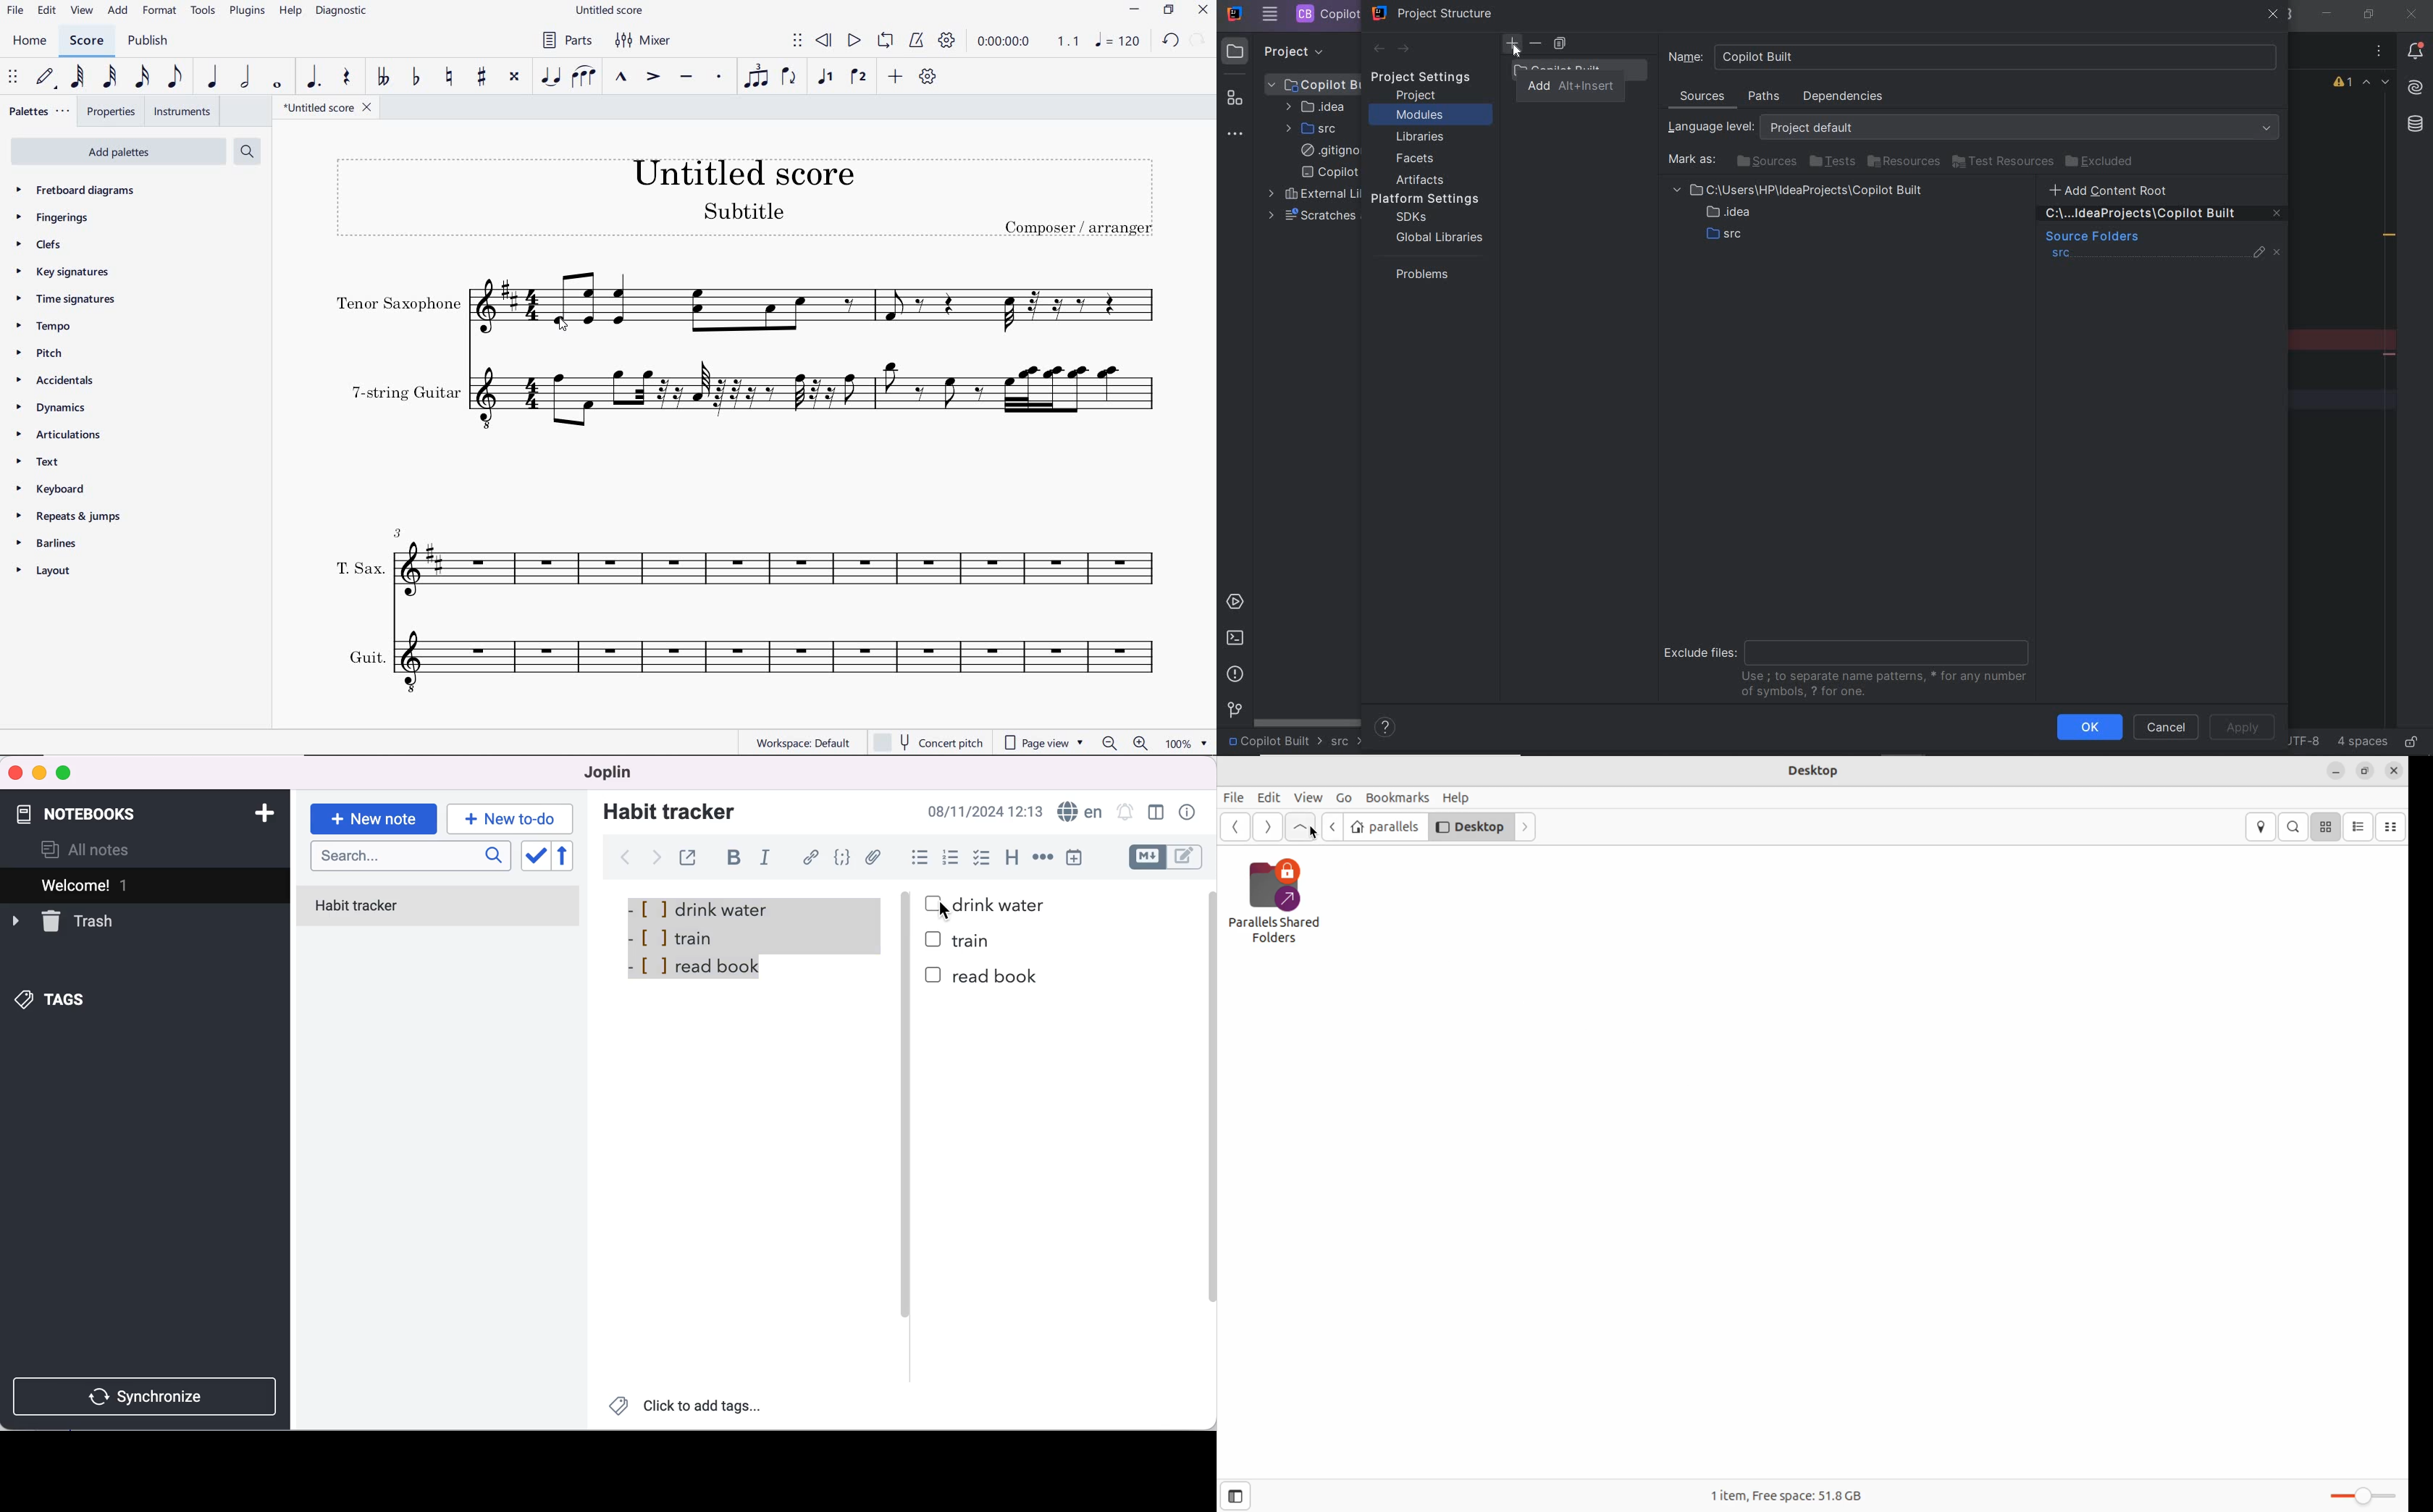 The image size is (2436, 1512). I want to click on services, so click(1237, 603).